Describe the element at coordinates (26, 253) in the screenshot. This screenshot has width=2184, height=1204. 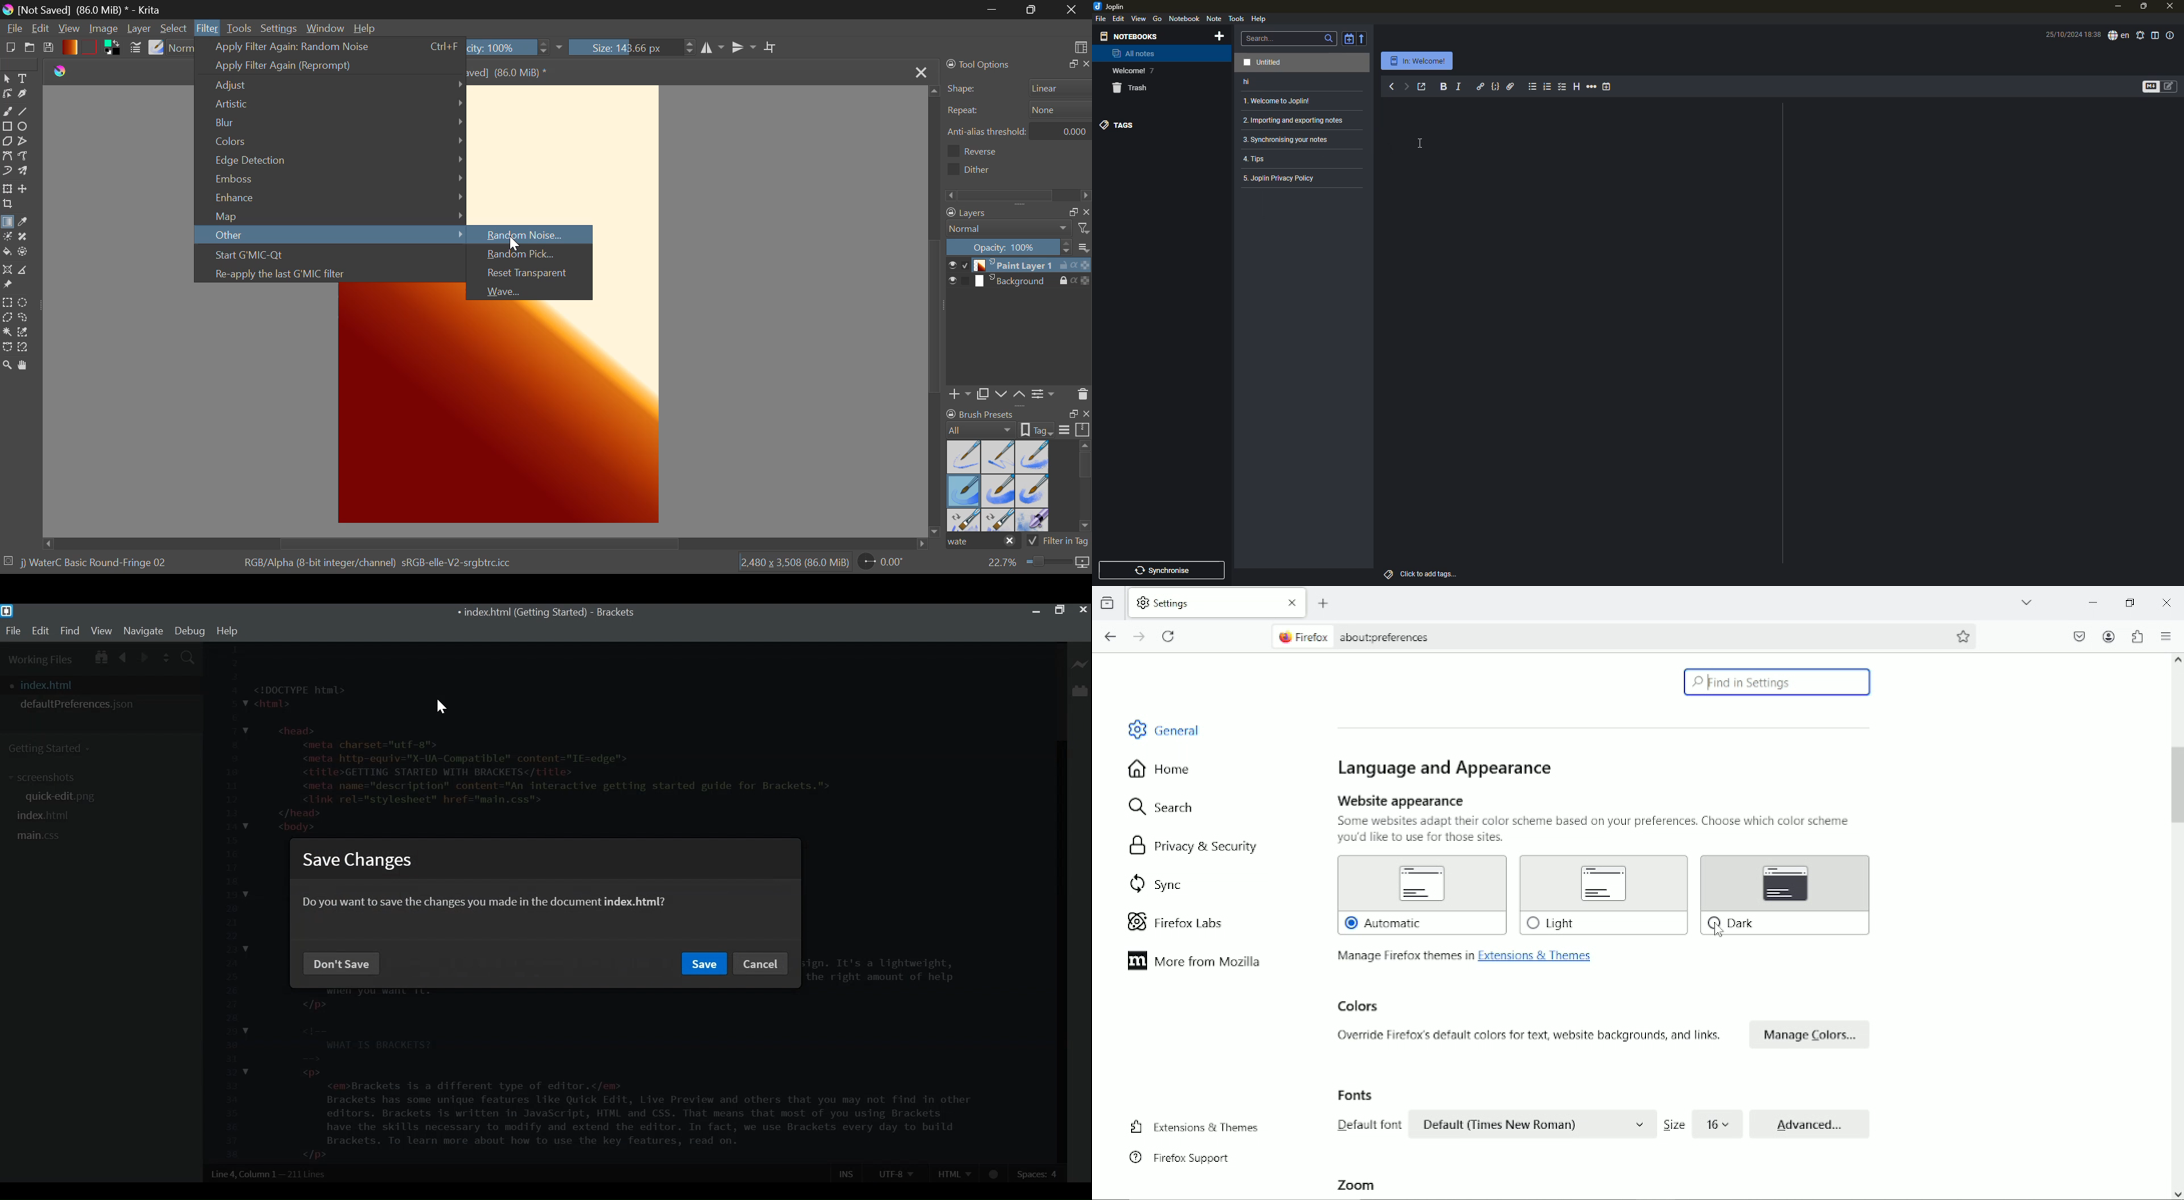
I see `Enclose and Fill` at that location.